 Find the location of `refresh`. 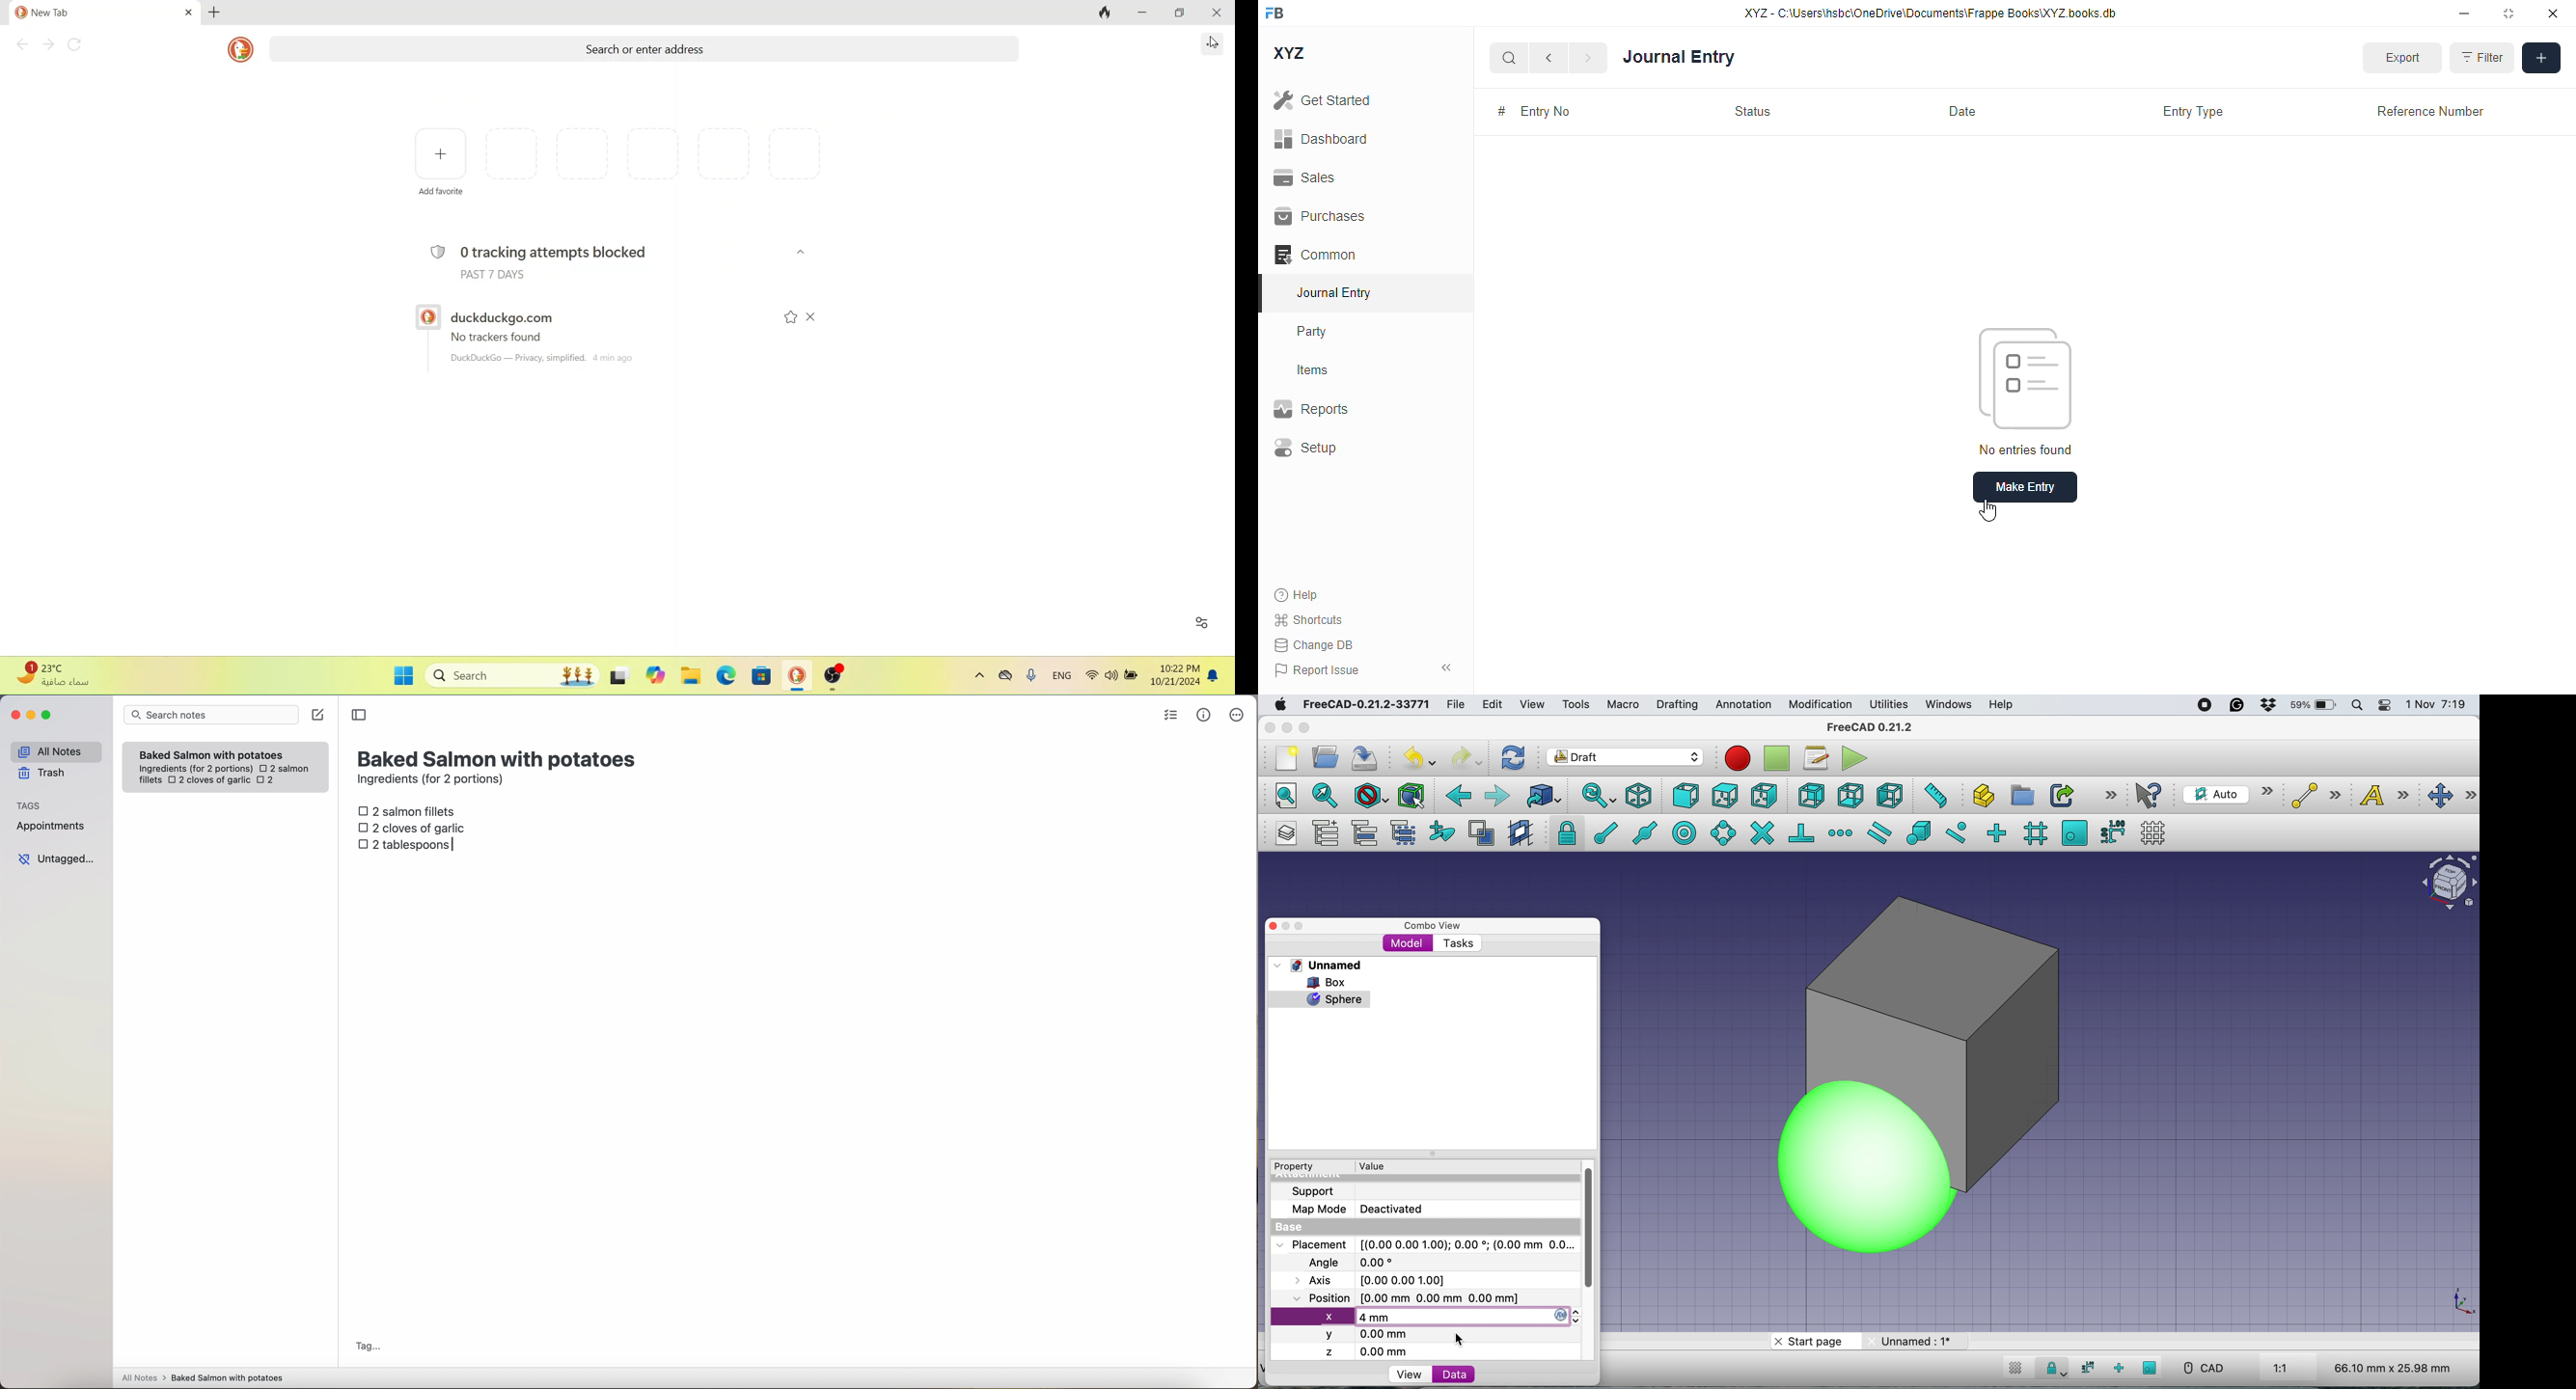

refresh is located at coordinates (1511, 757).